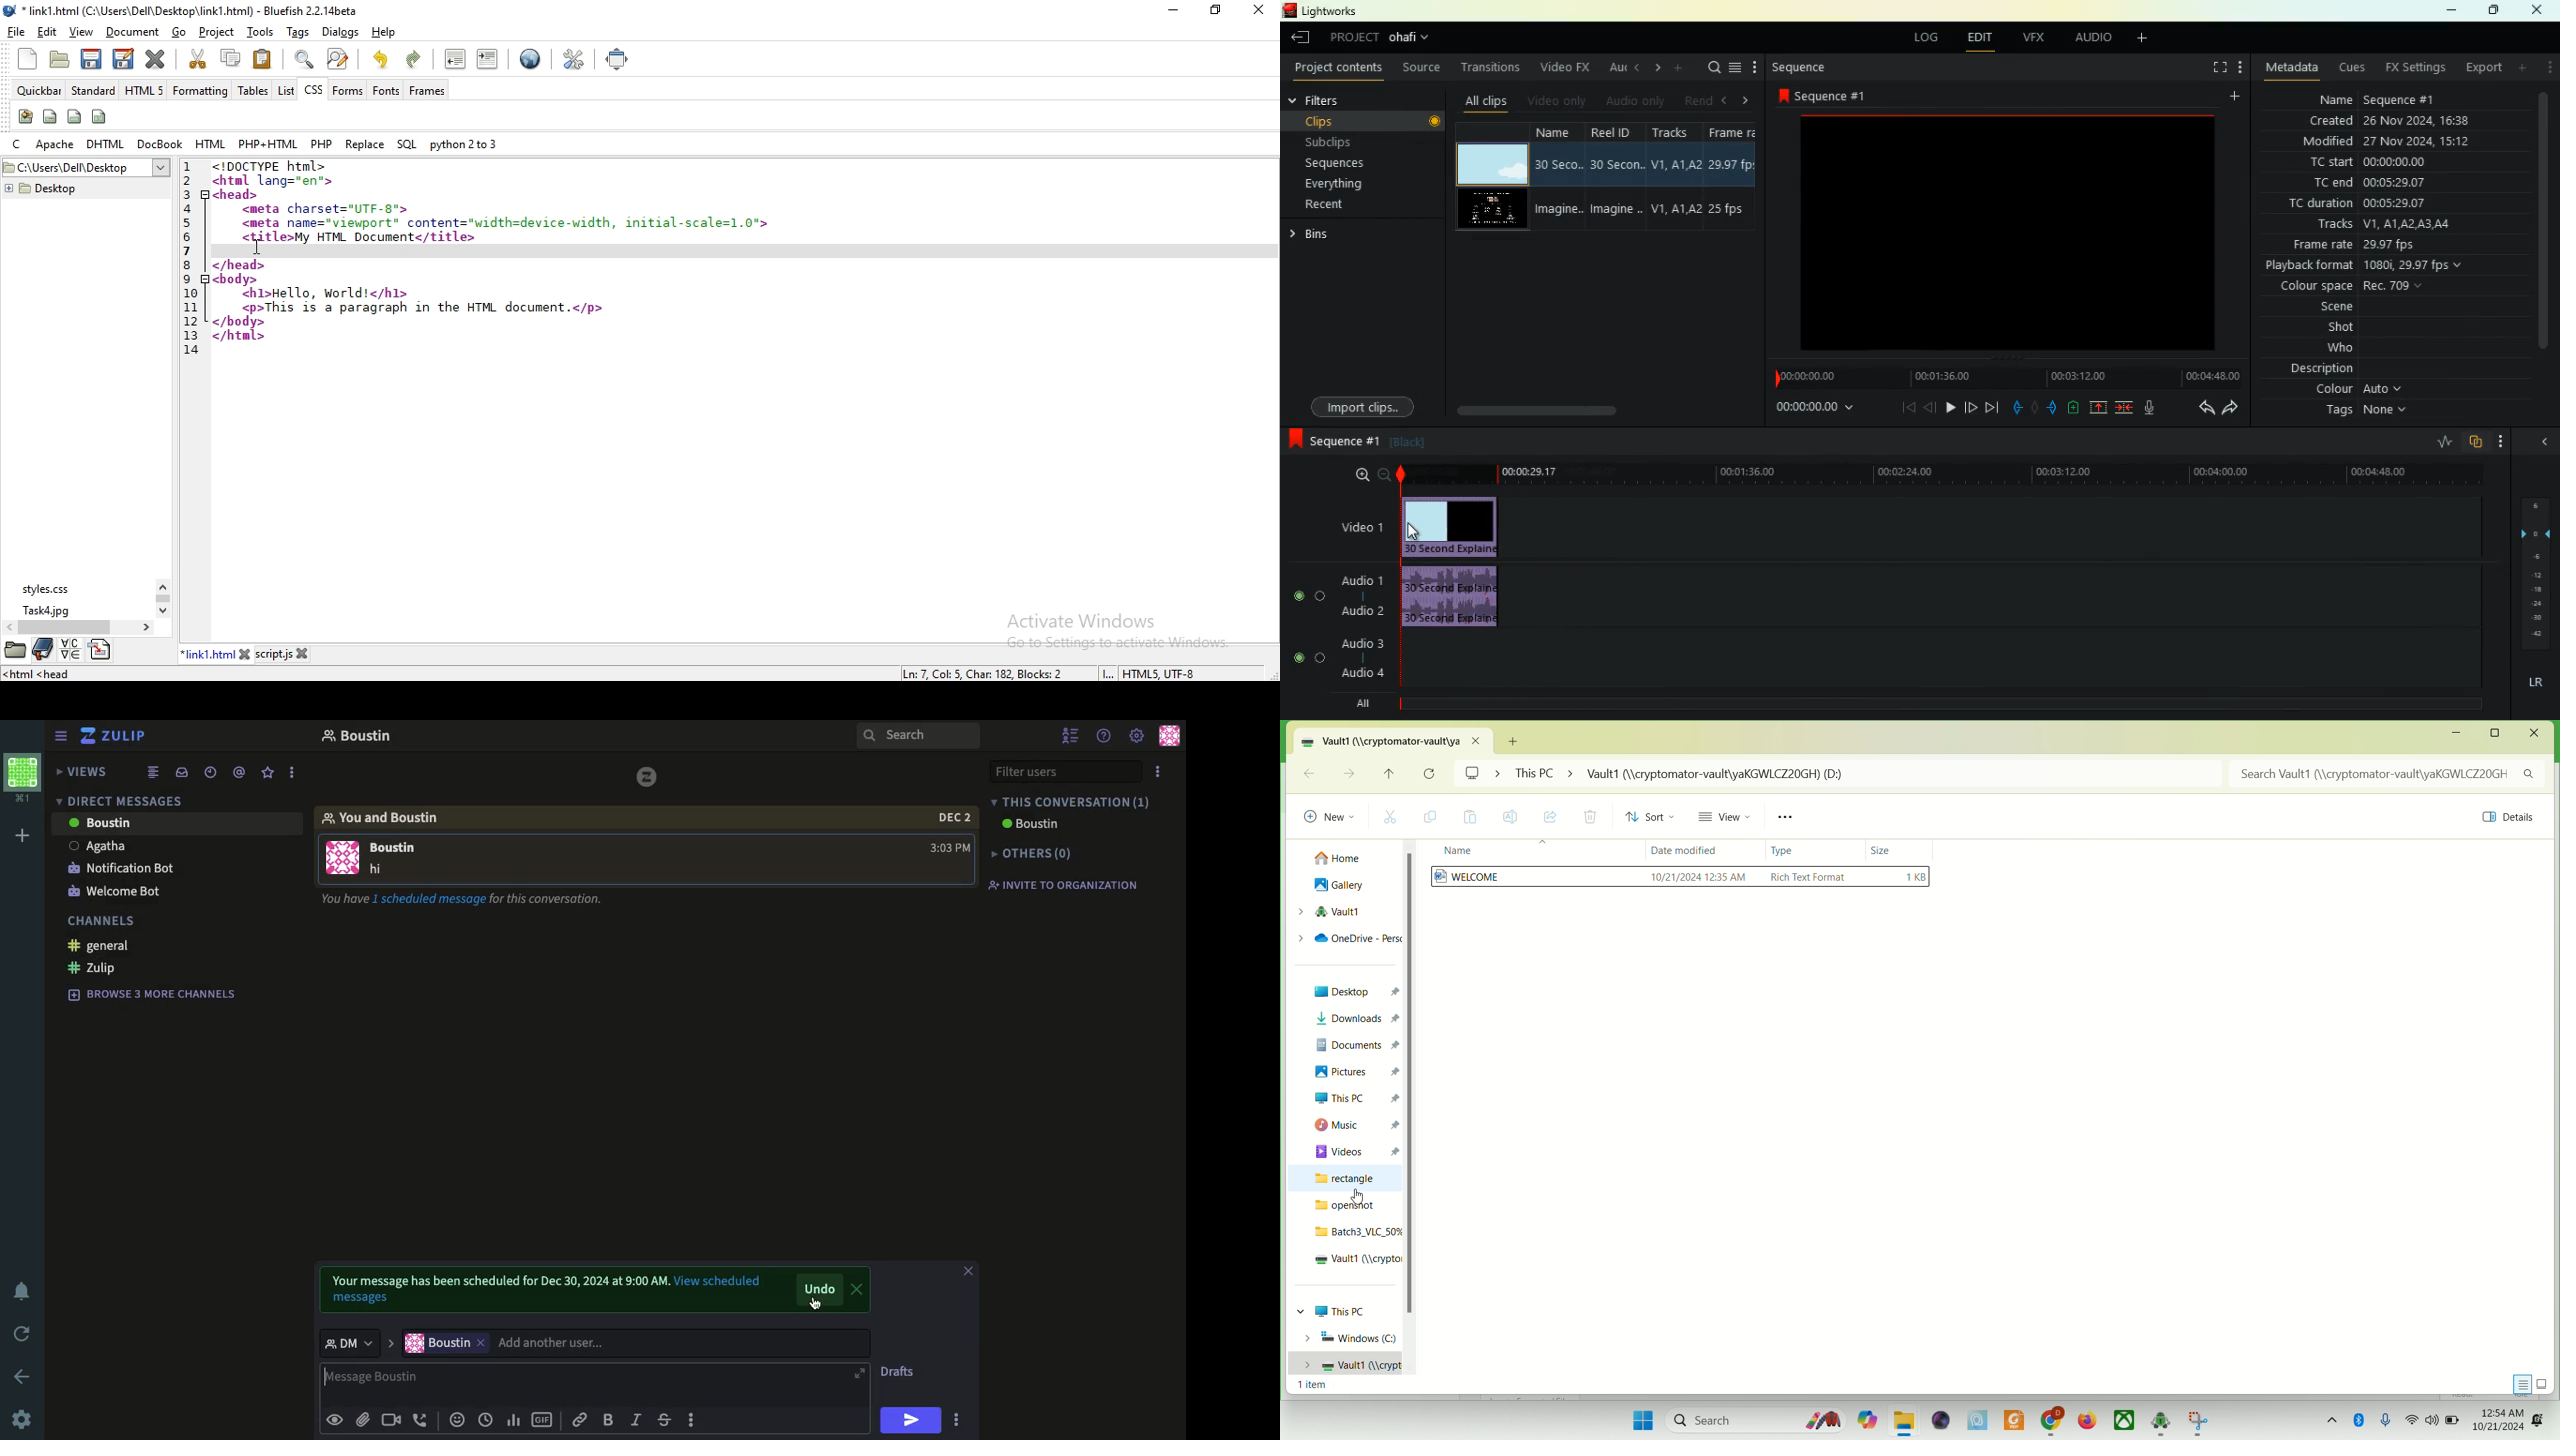  Describe the element at coordinates (98, 947) in the screenshot. I see `general` at that location.